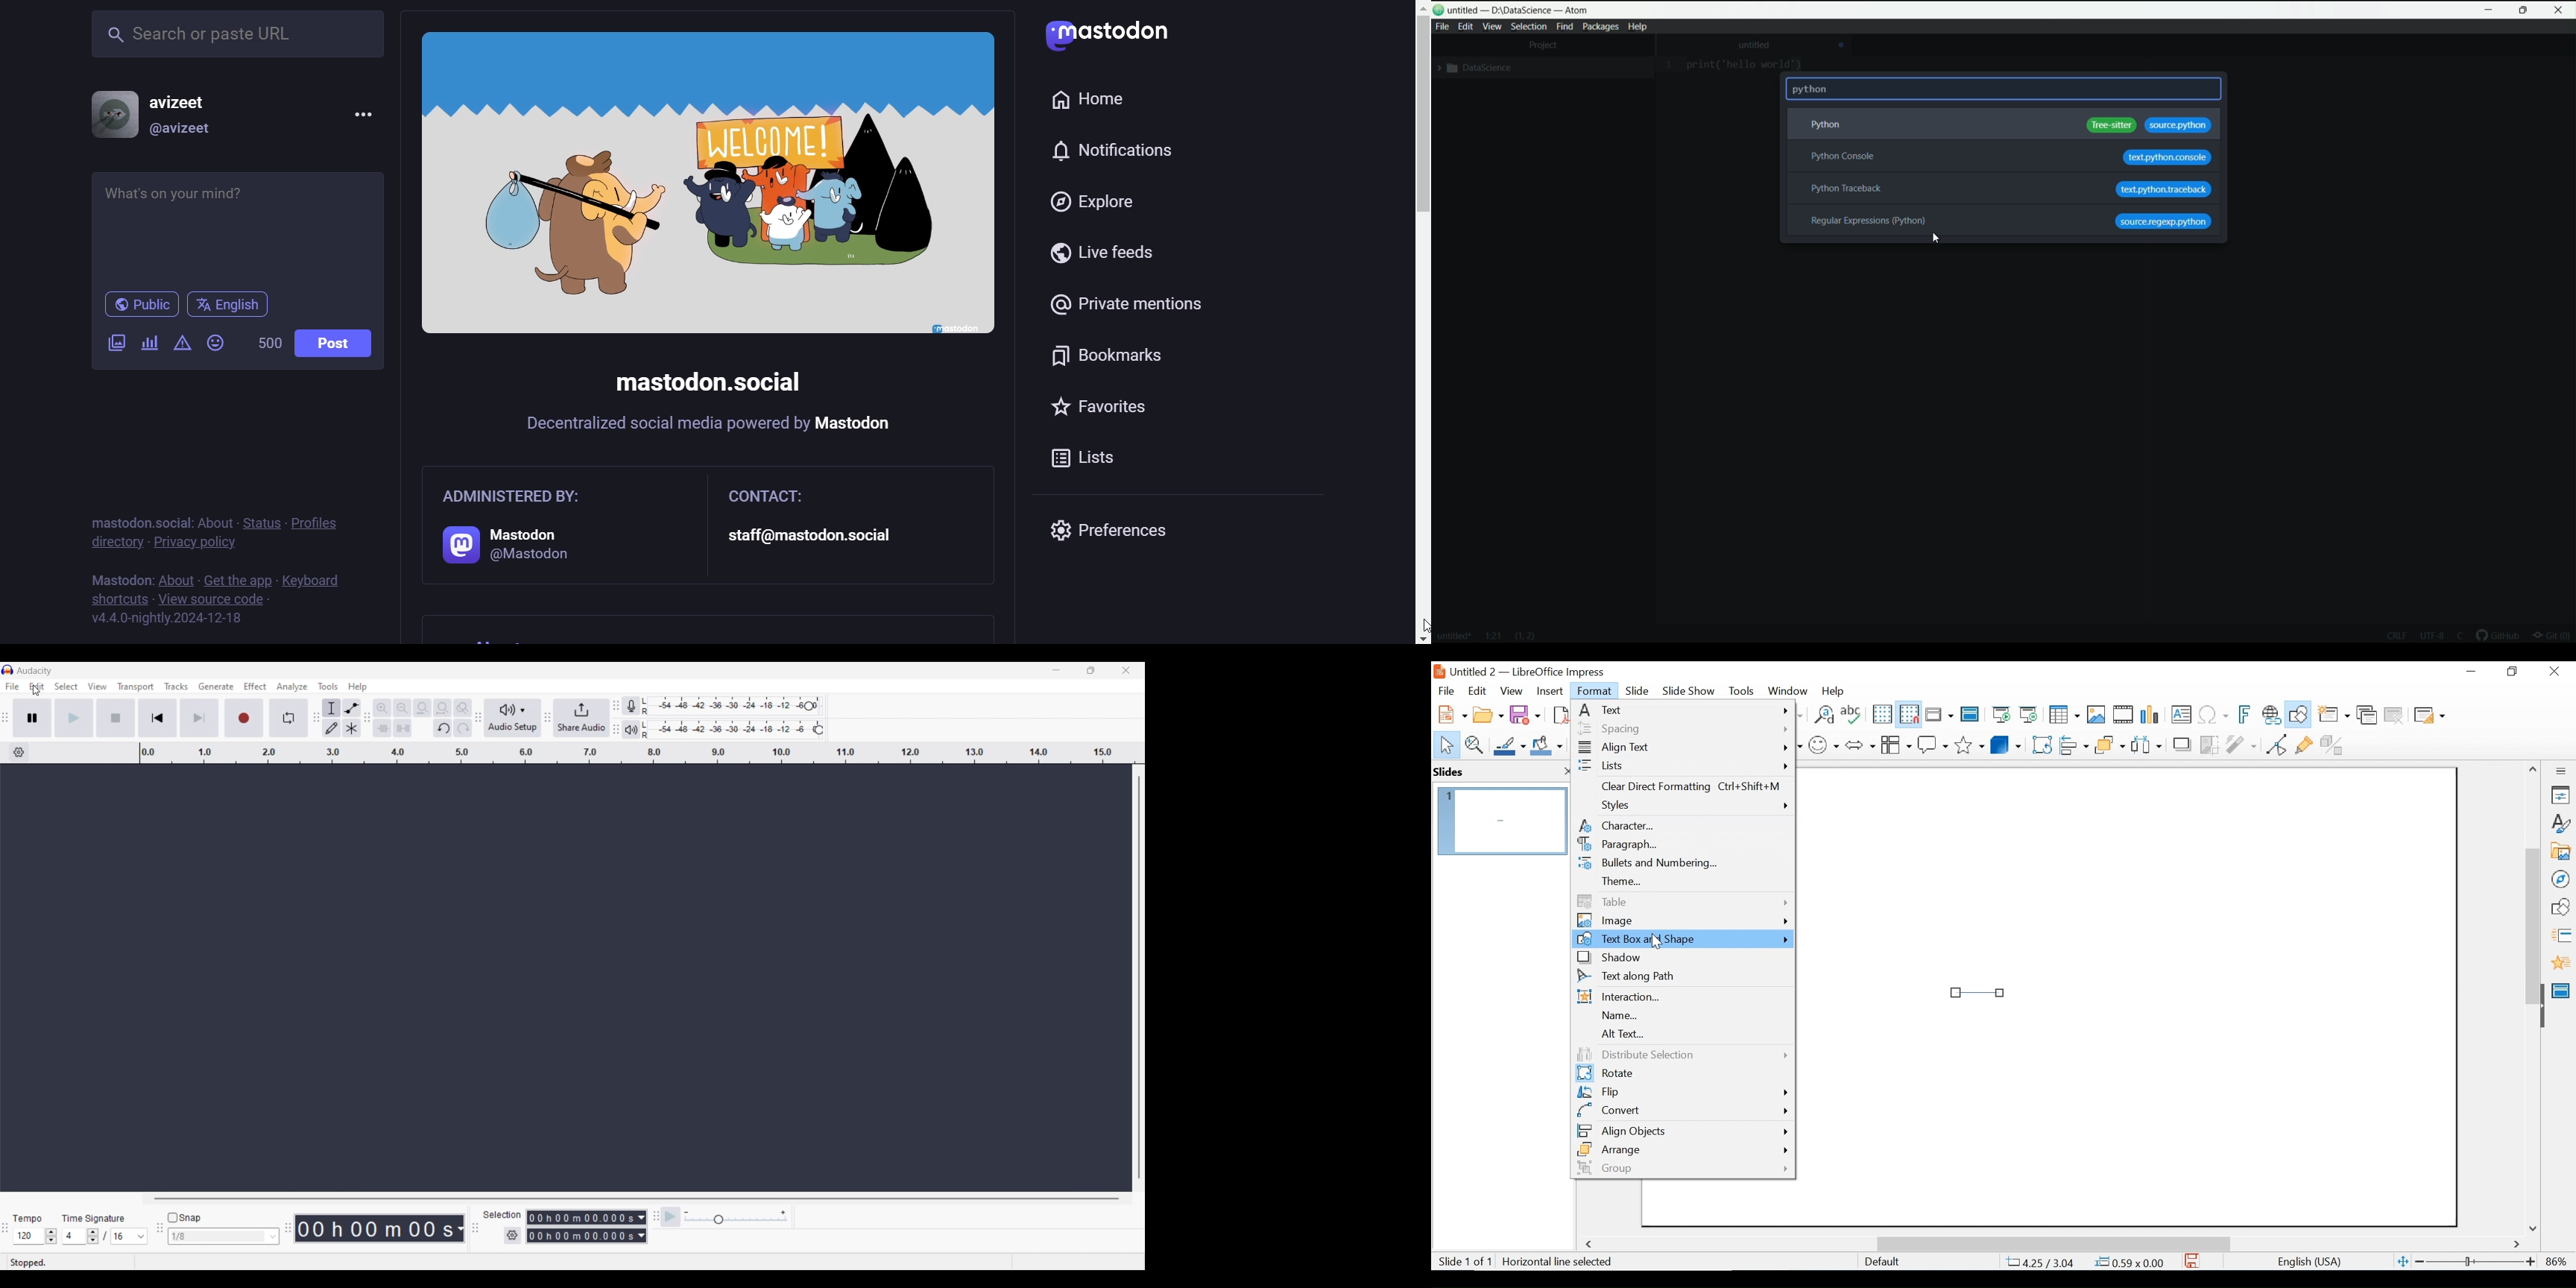 This screenshot has width=2576, height=1288. What do you see at coordinates (2553, 672) in the screenshot?
I see `Close` at bounding box center [2553, 672].